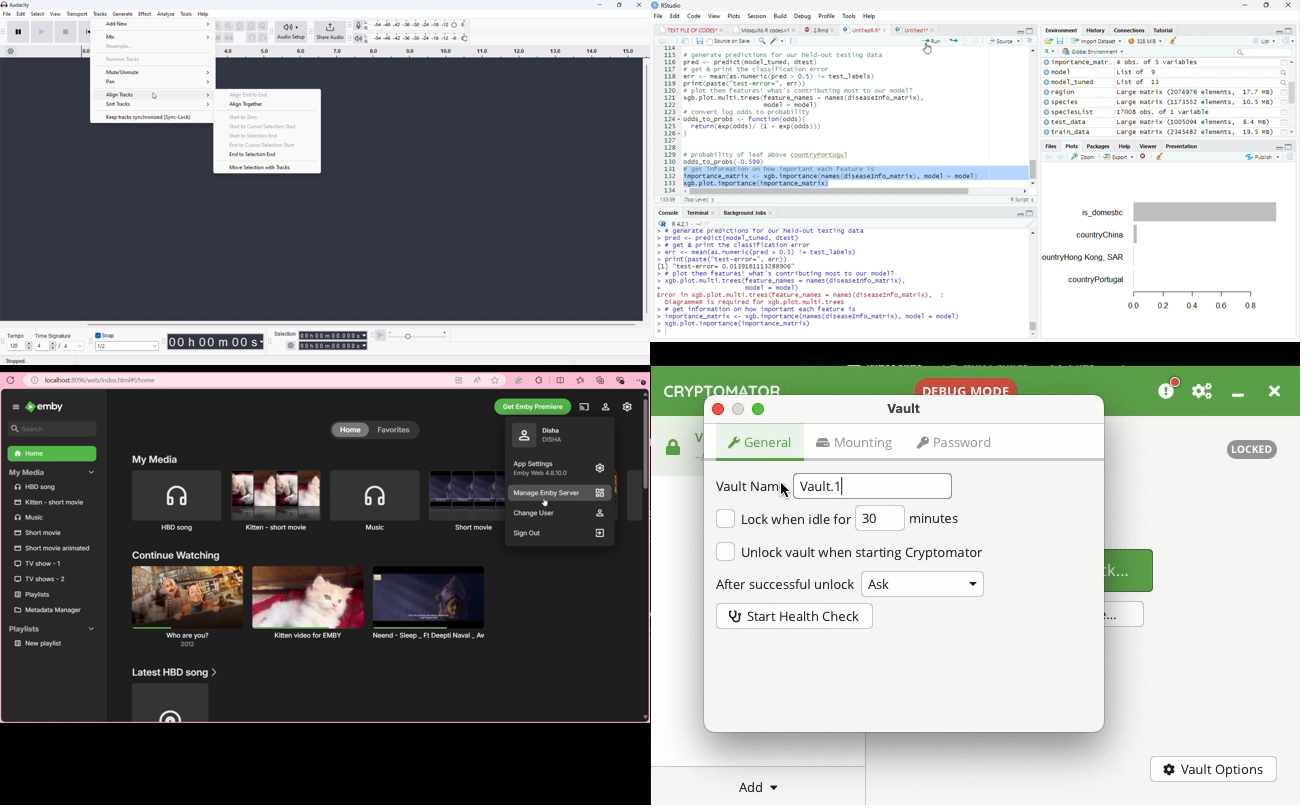  I want to click on # probability of leaf above countryportugul

odds_to_probs (-0. 599)

# get information on how important each feature is

importance_matrix <- xgb. importance (names (diseaseInfo_matrix), model = model)
xgb. plot. importance (importance_matrix), so click(833, 168).